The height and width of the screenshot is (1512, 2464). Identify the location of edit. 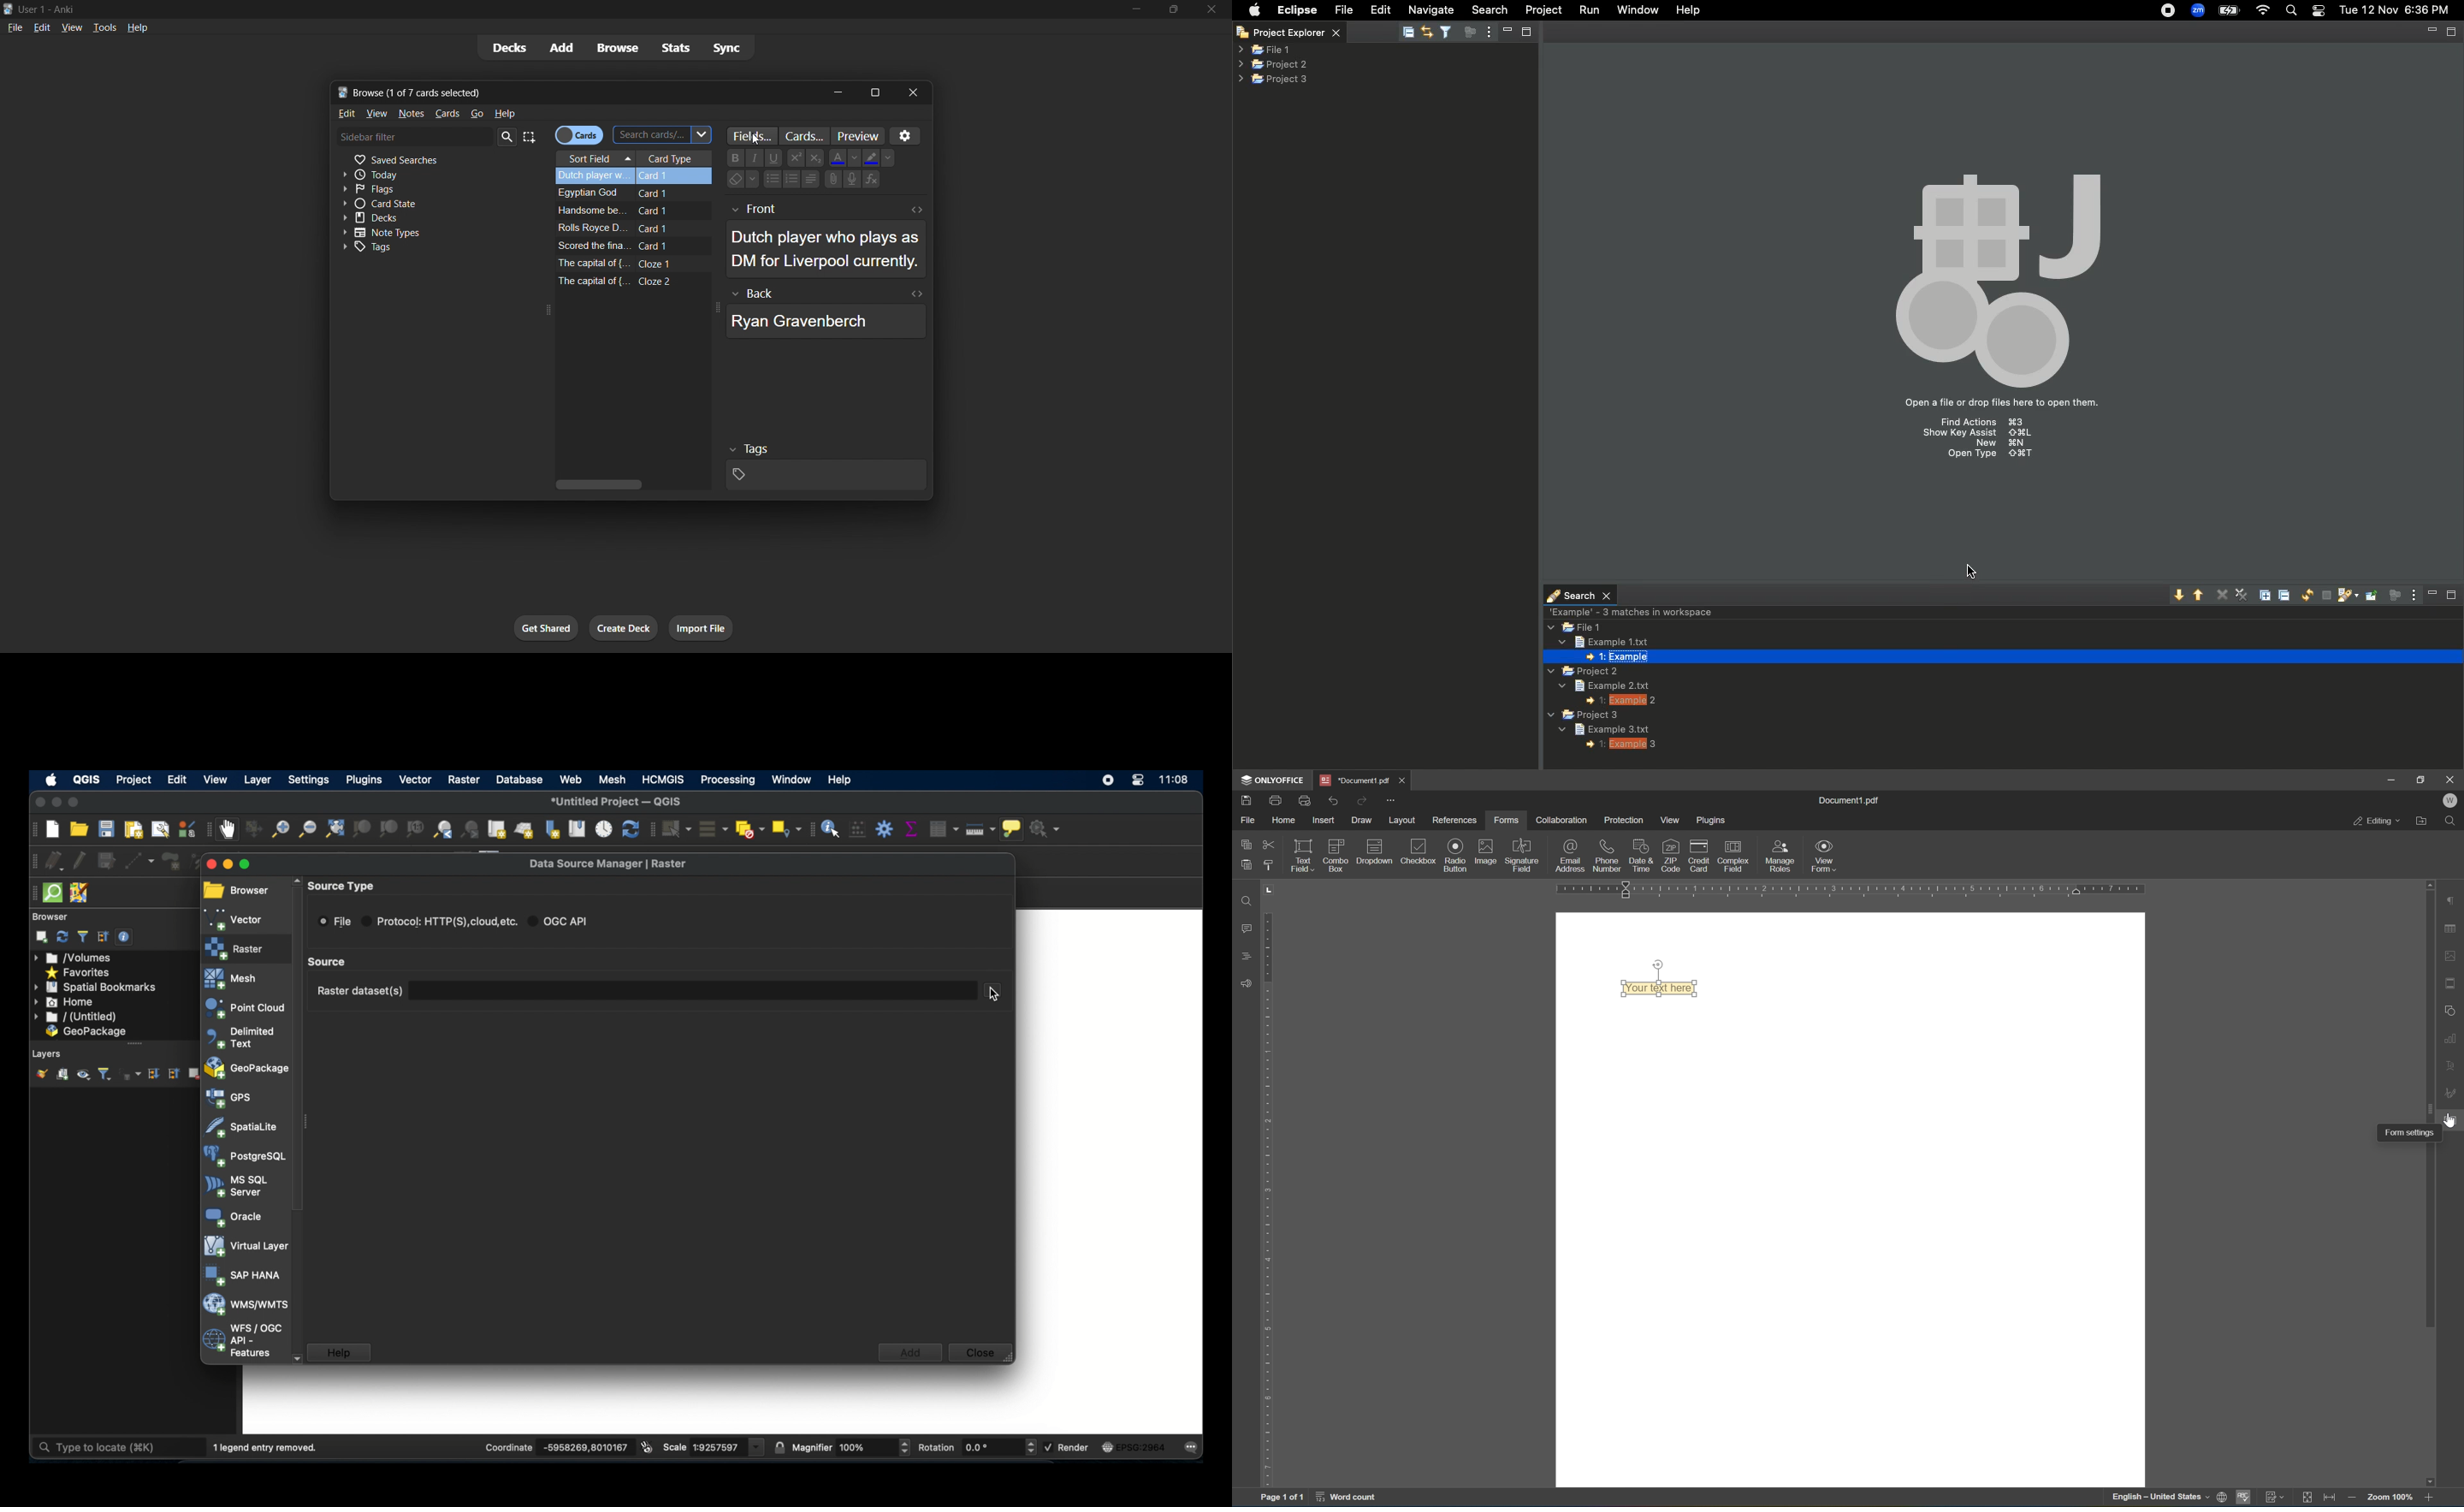
(40, 26).